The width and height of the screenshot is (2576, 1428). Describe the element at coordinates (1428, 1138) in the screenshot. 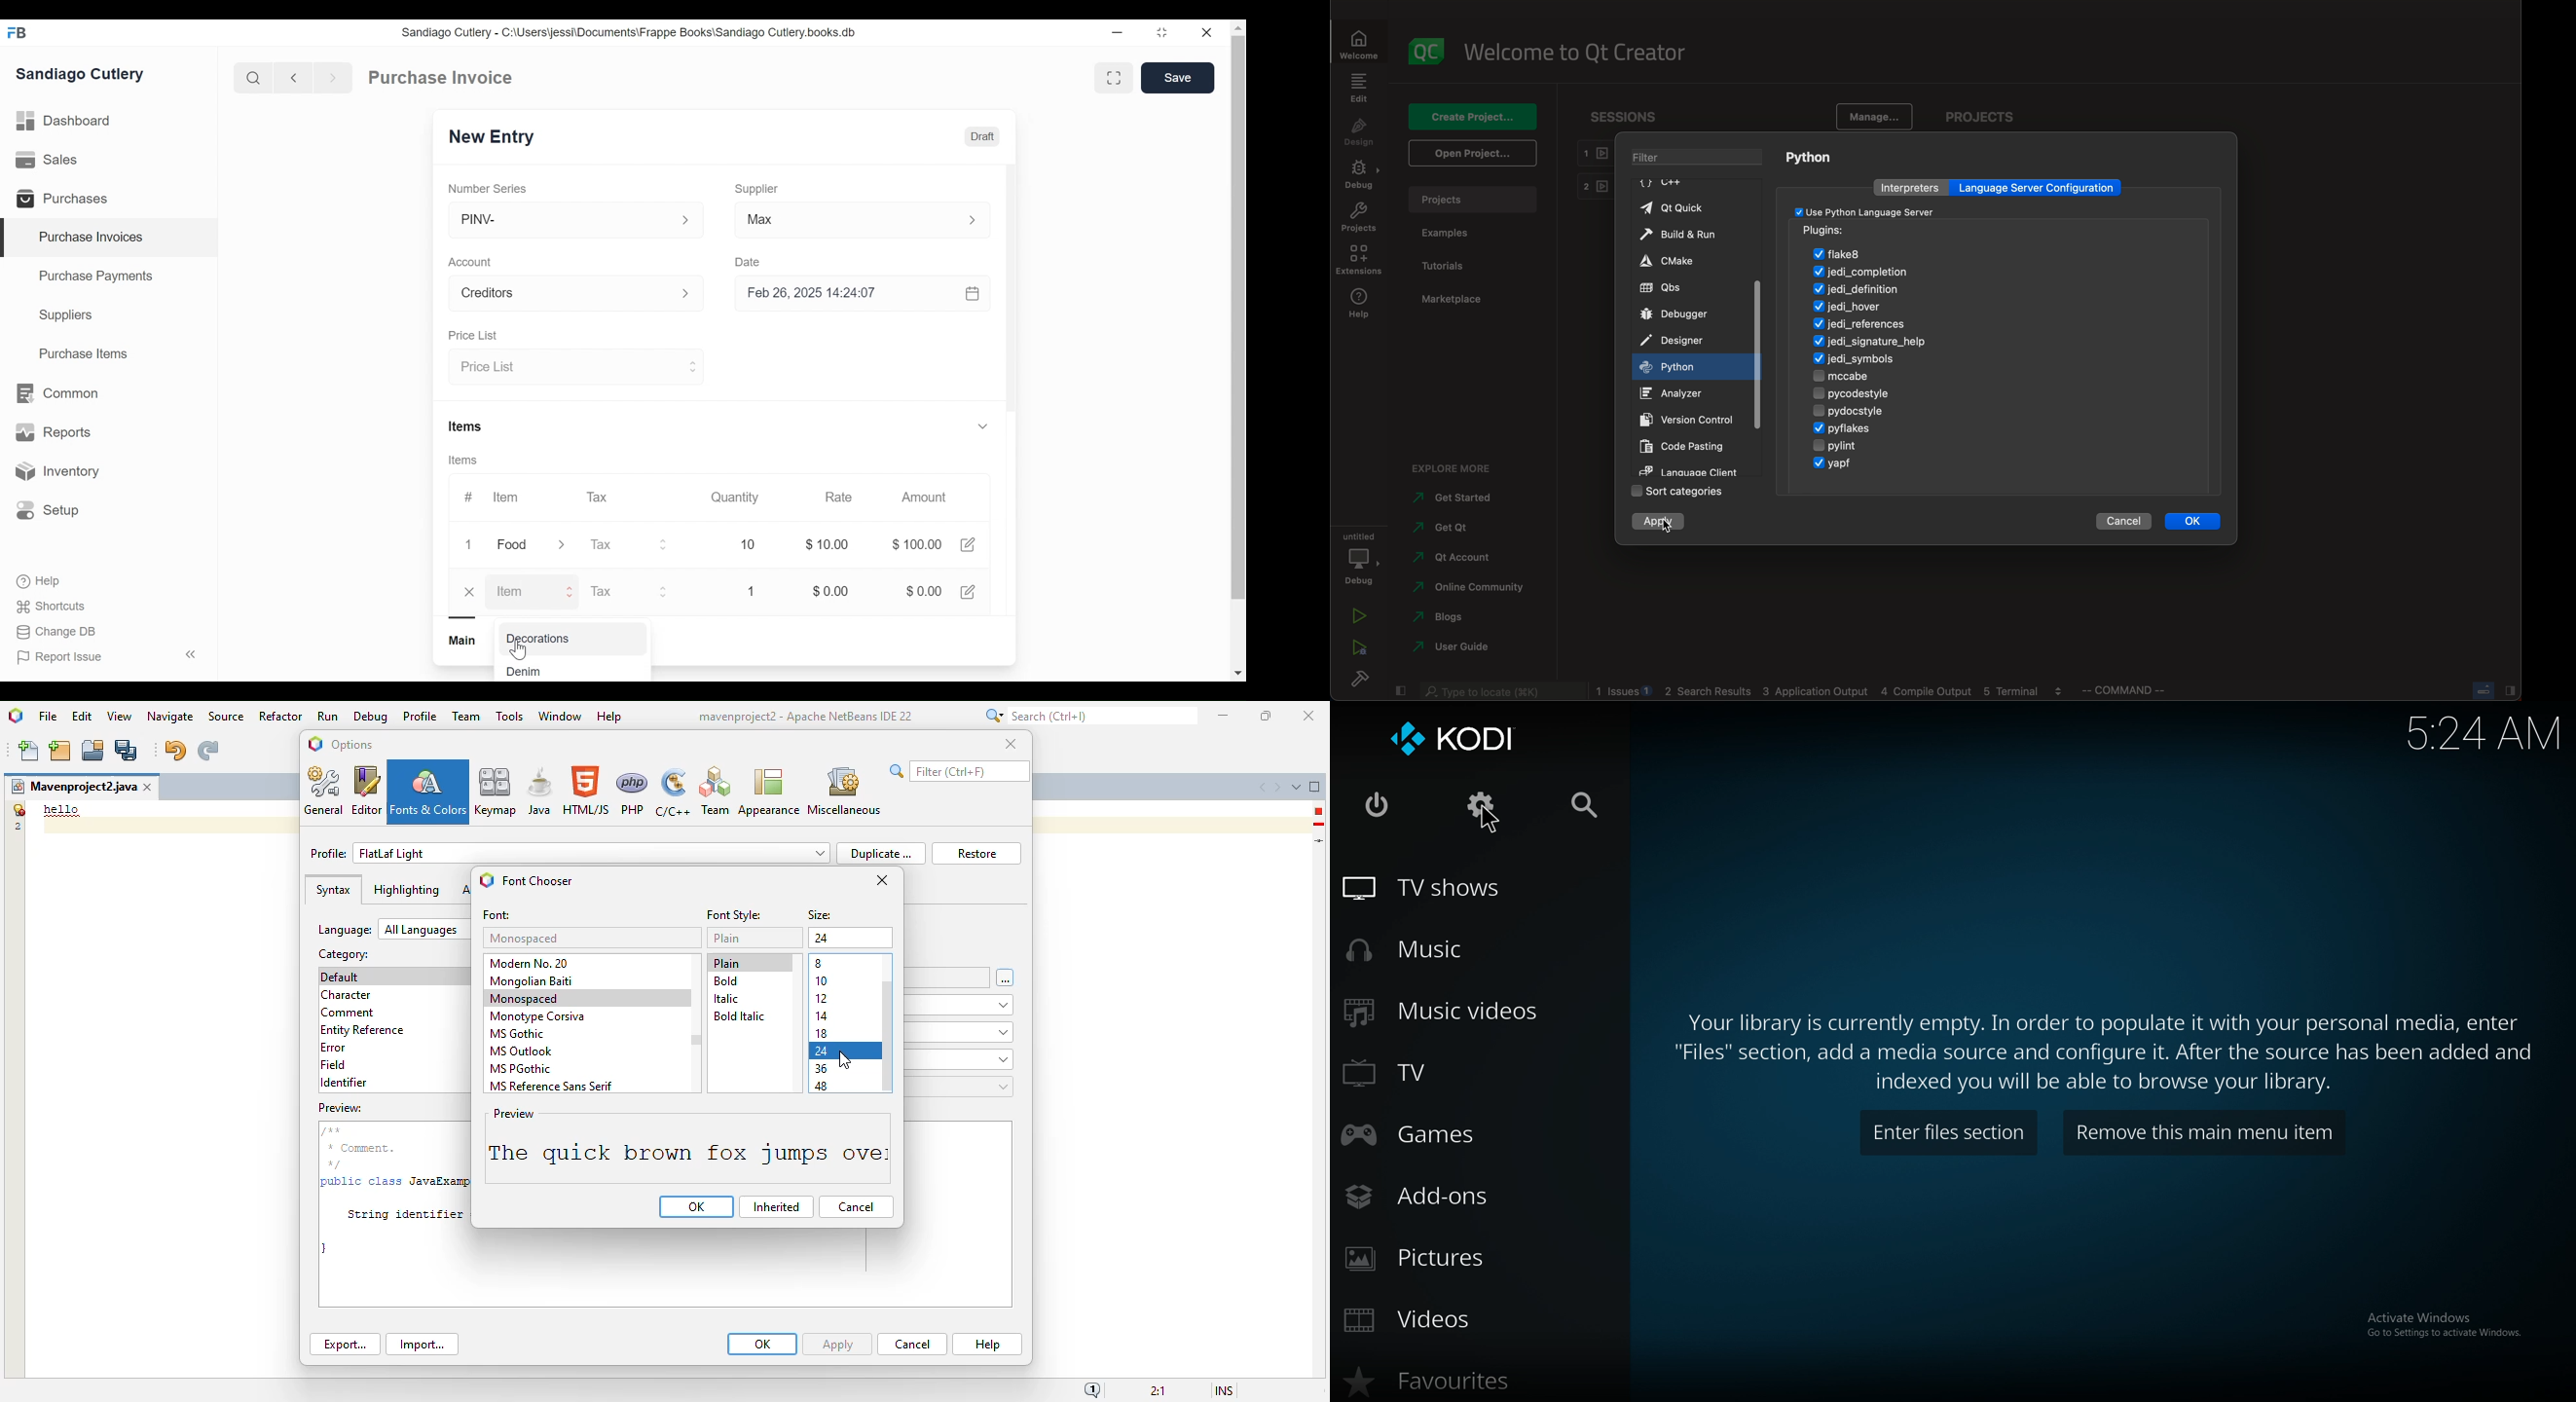

I see `games` at that location.